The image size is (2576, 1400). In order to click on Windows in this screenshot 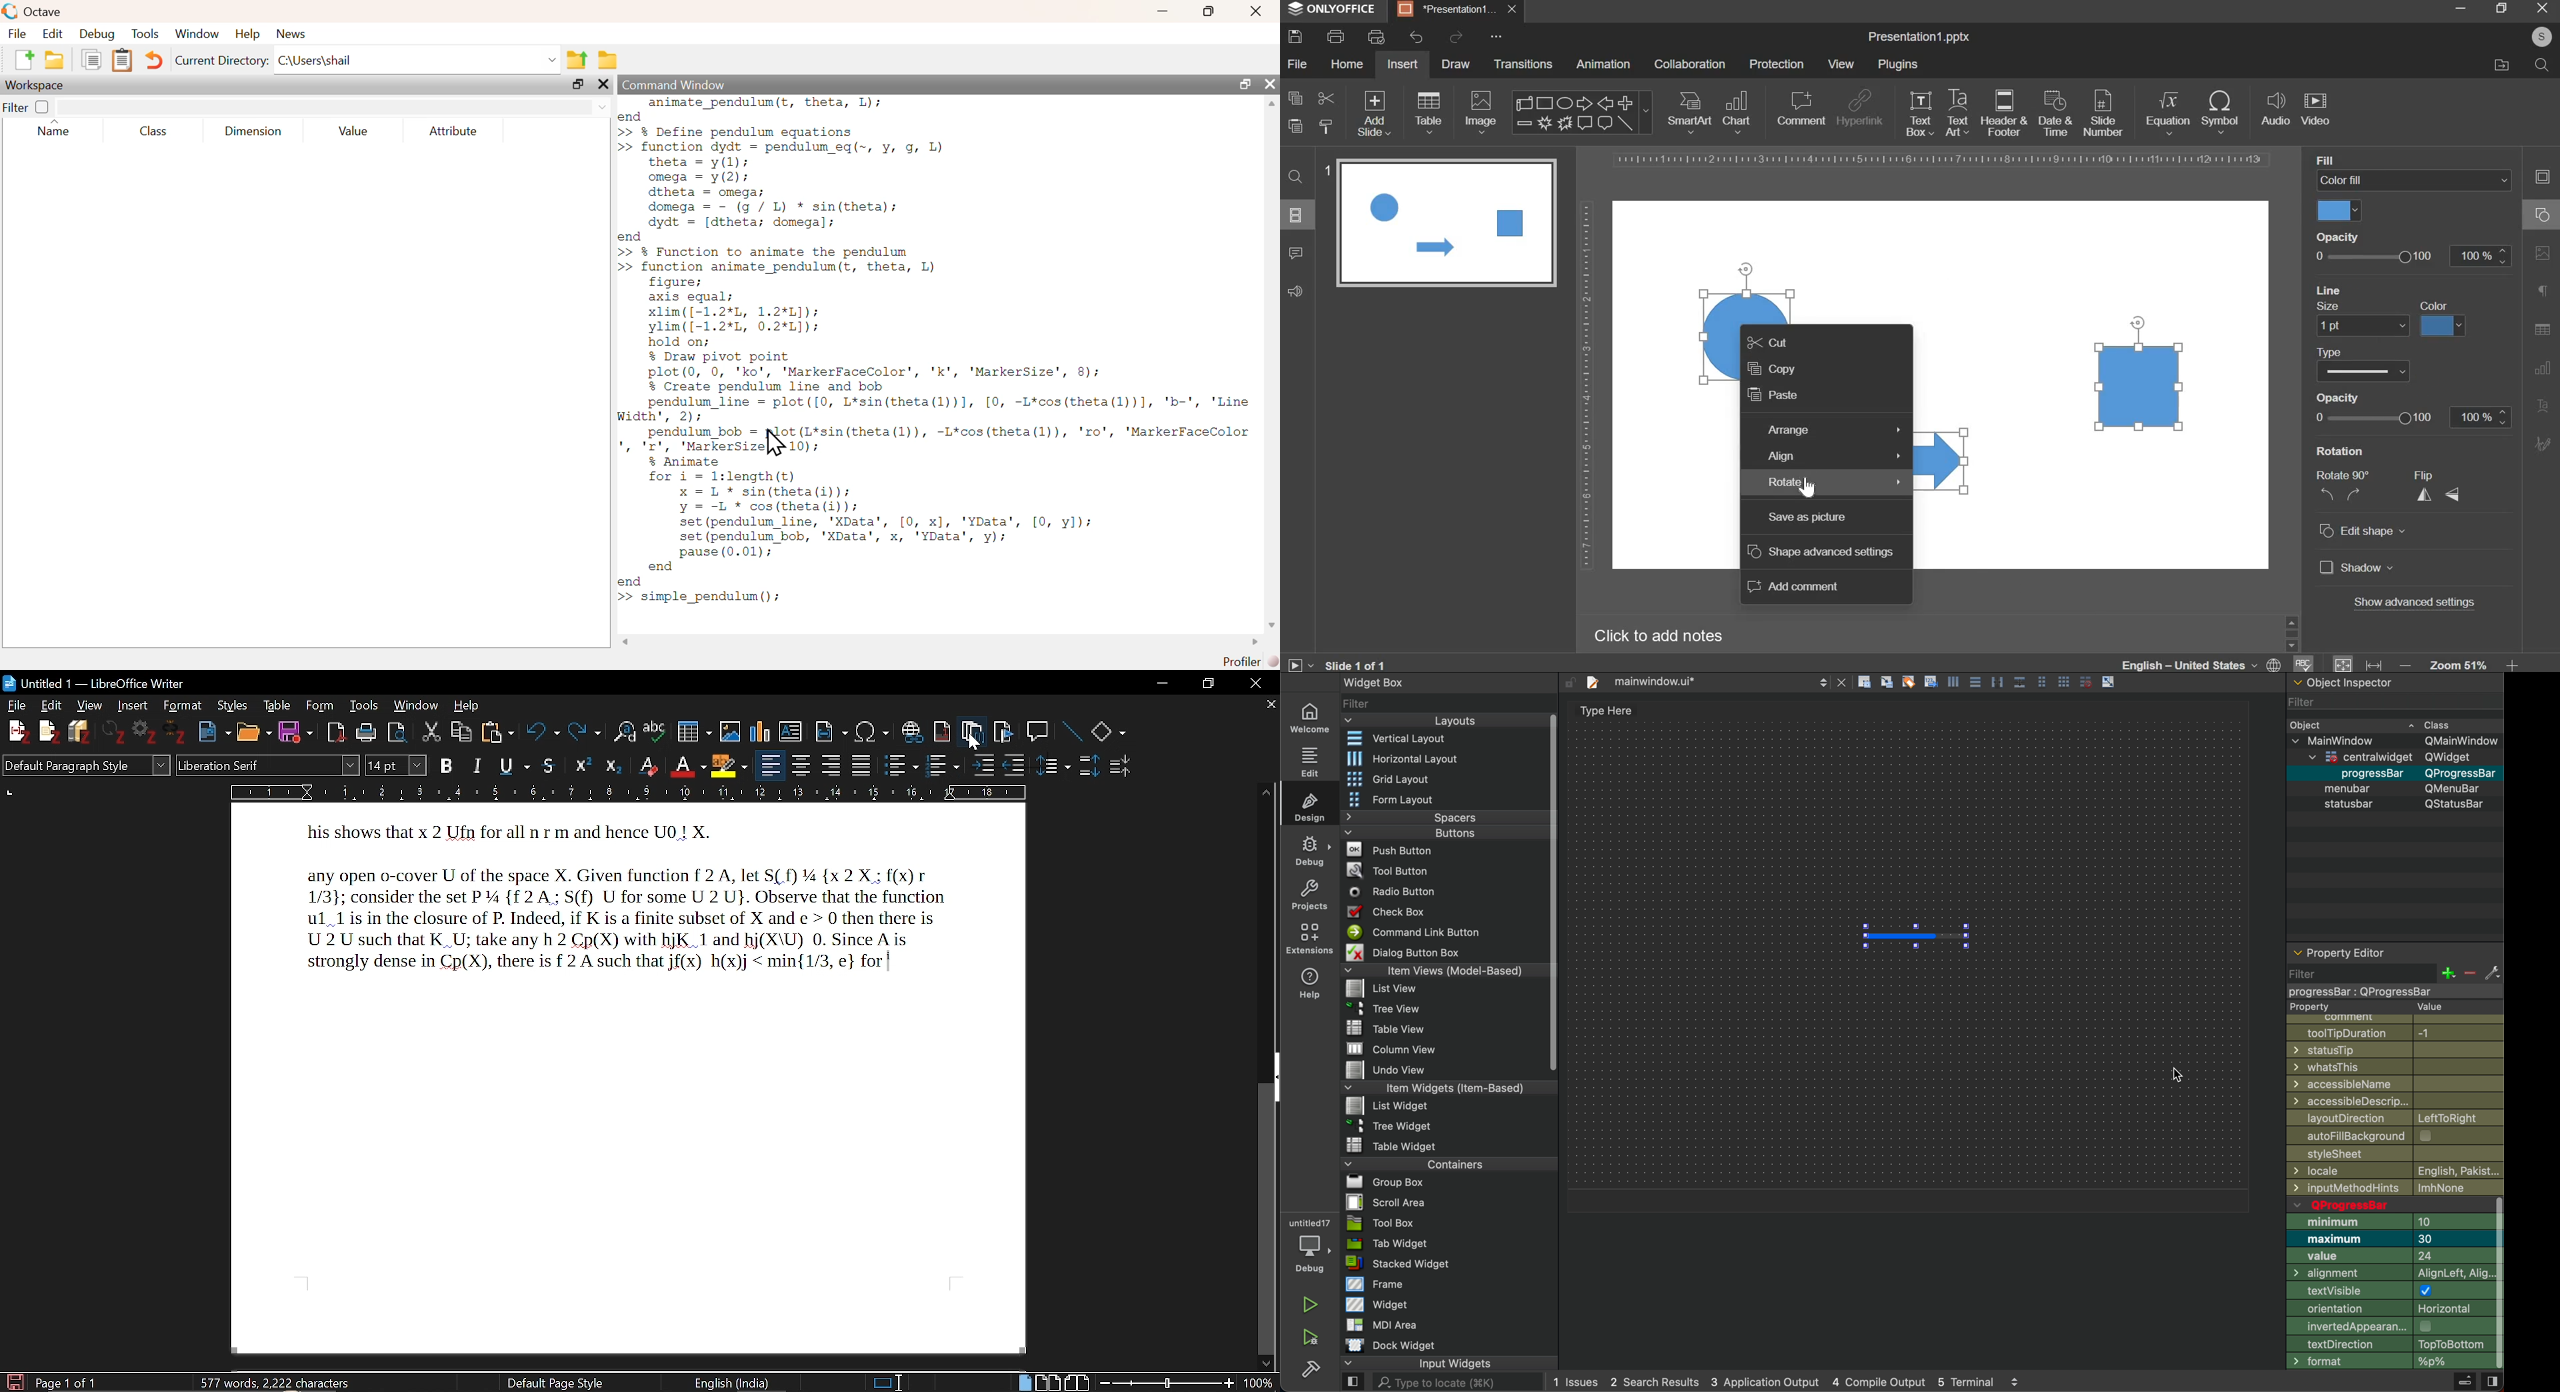, I will do `click(418, 705)`.